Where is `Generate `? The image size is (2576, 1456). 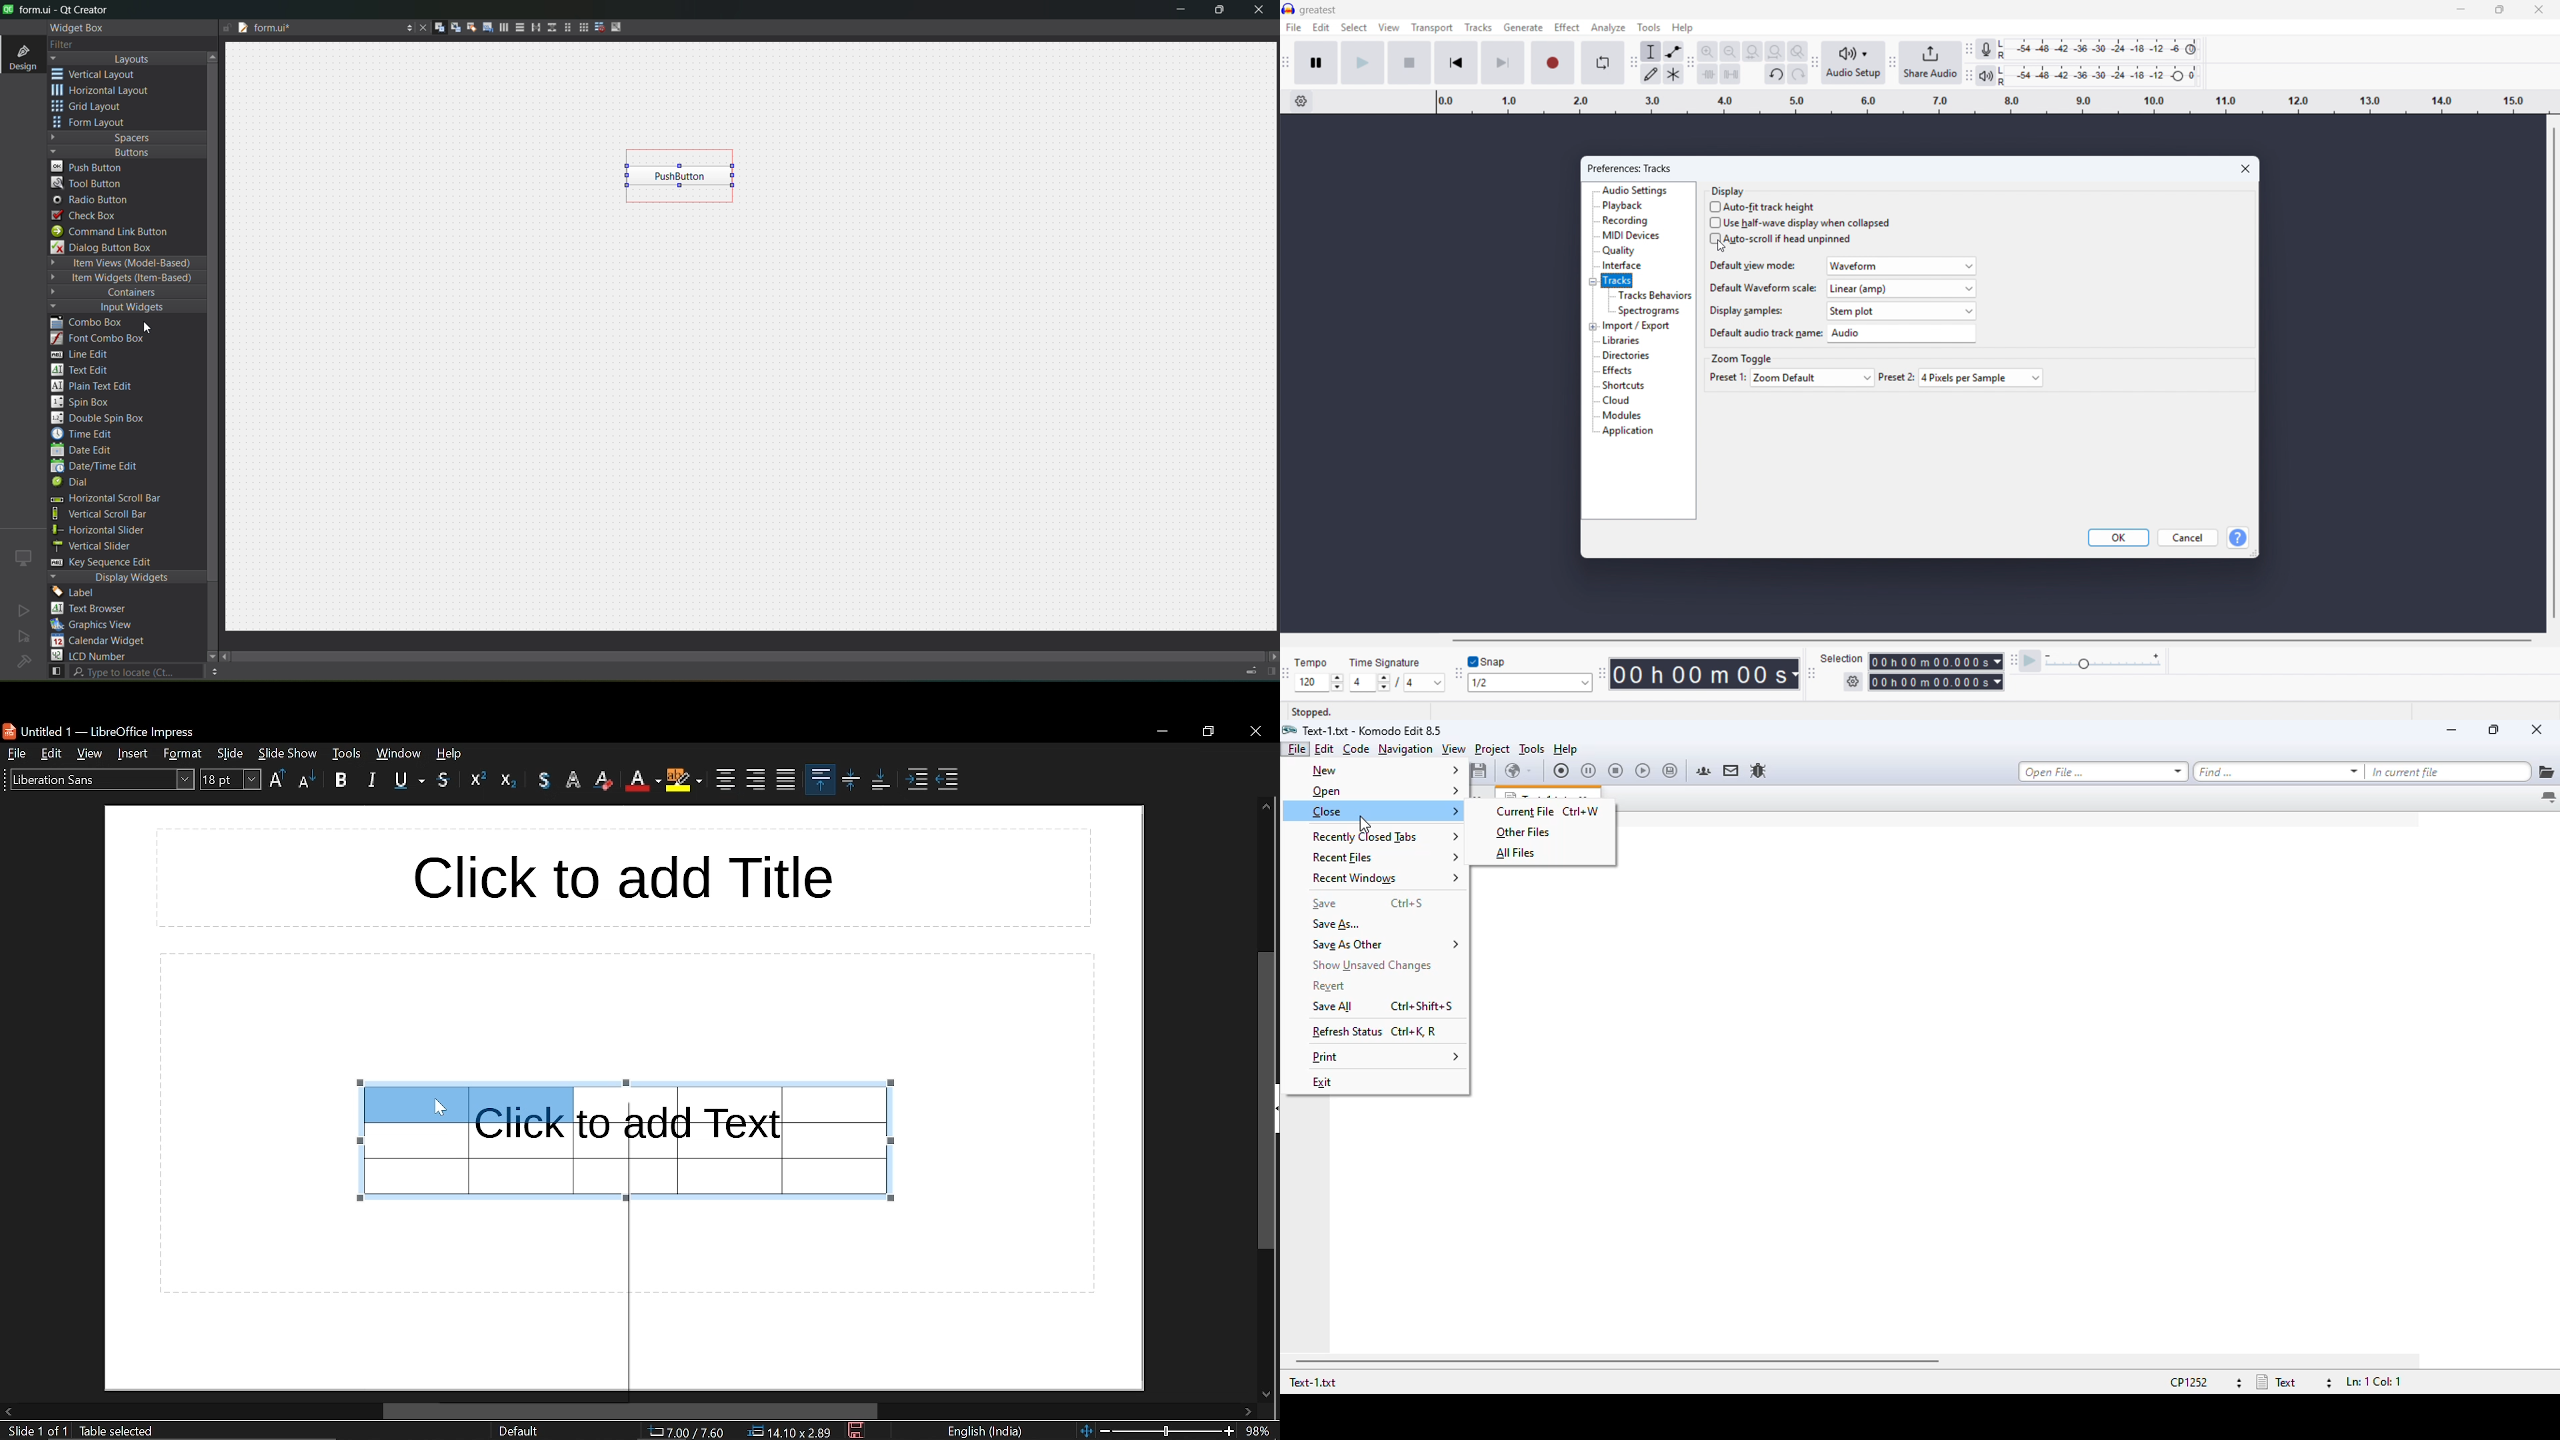
Generate  is located at coordinates (1523, 27).